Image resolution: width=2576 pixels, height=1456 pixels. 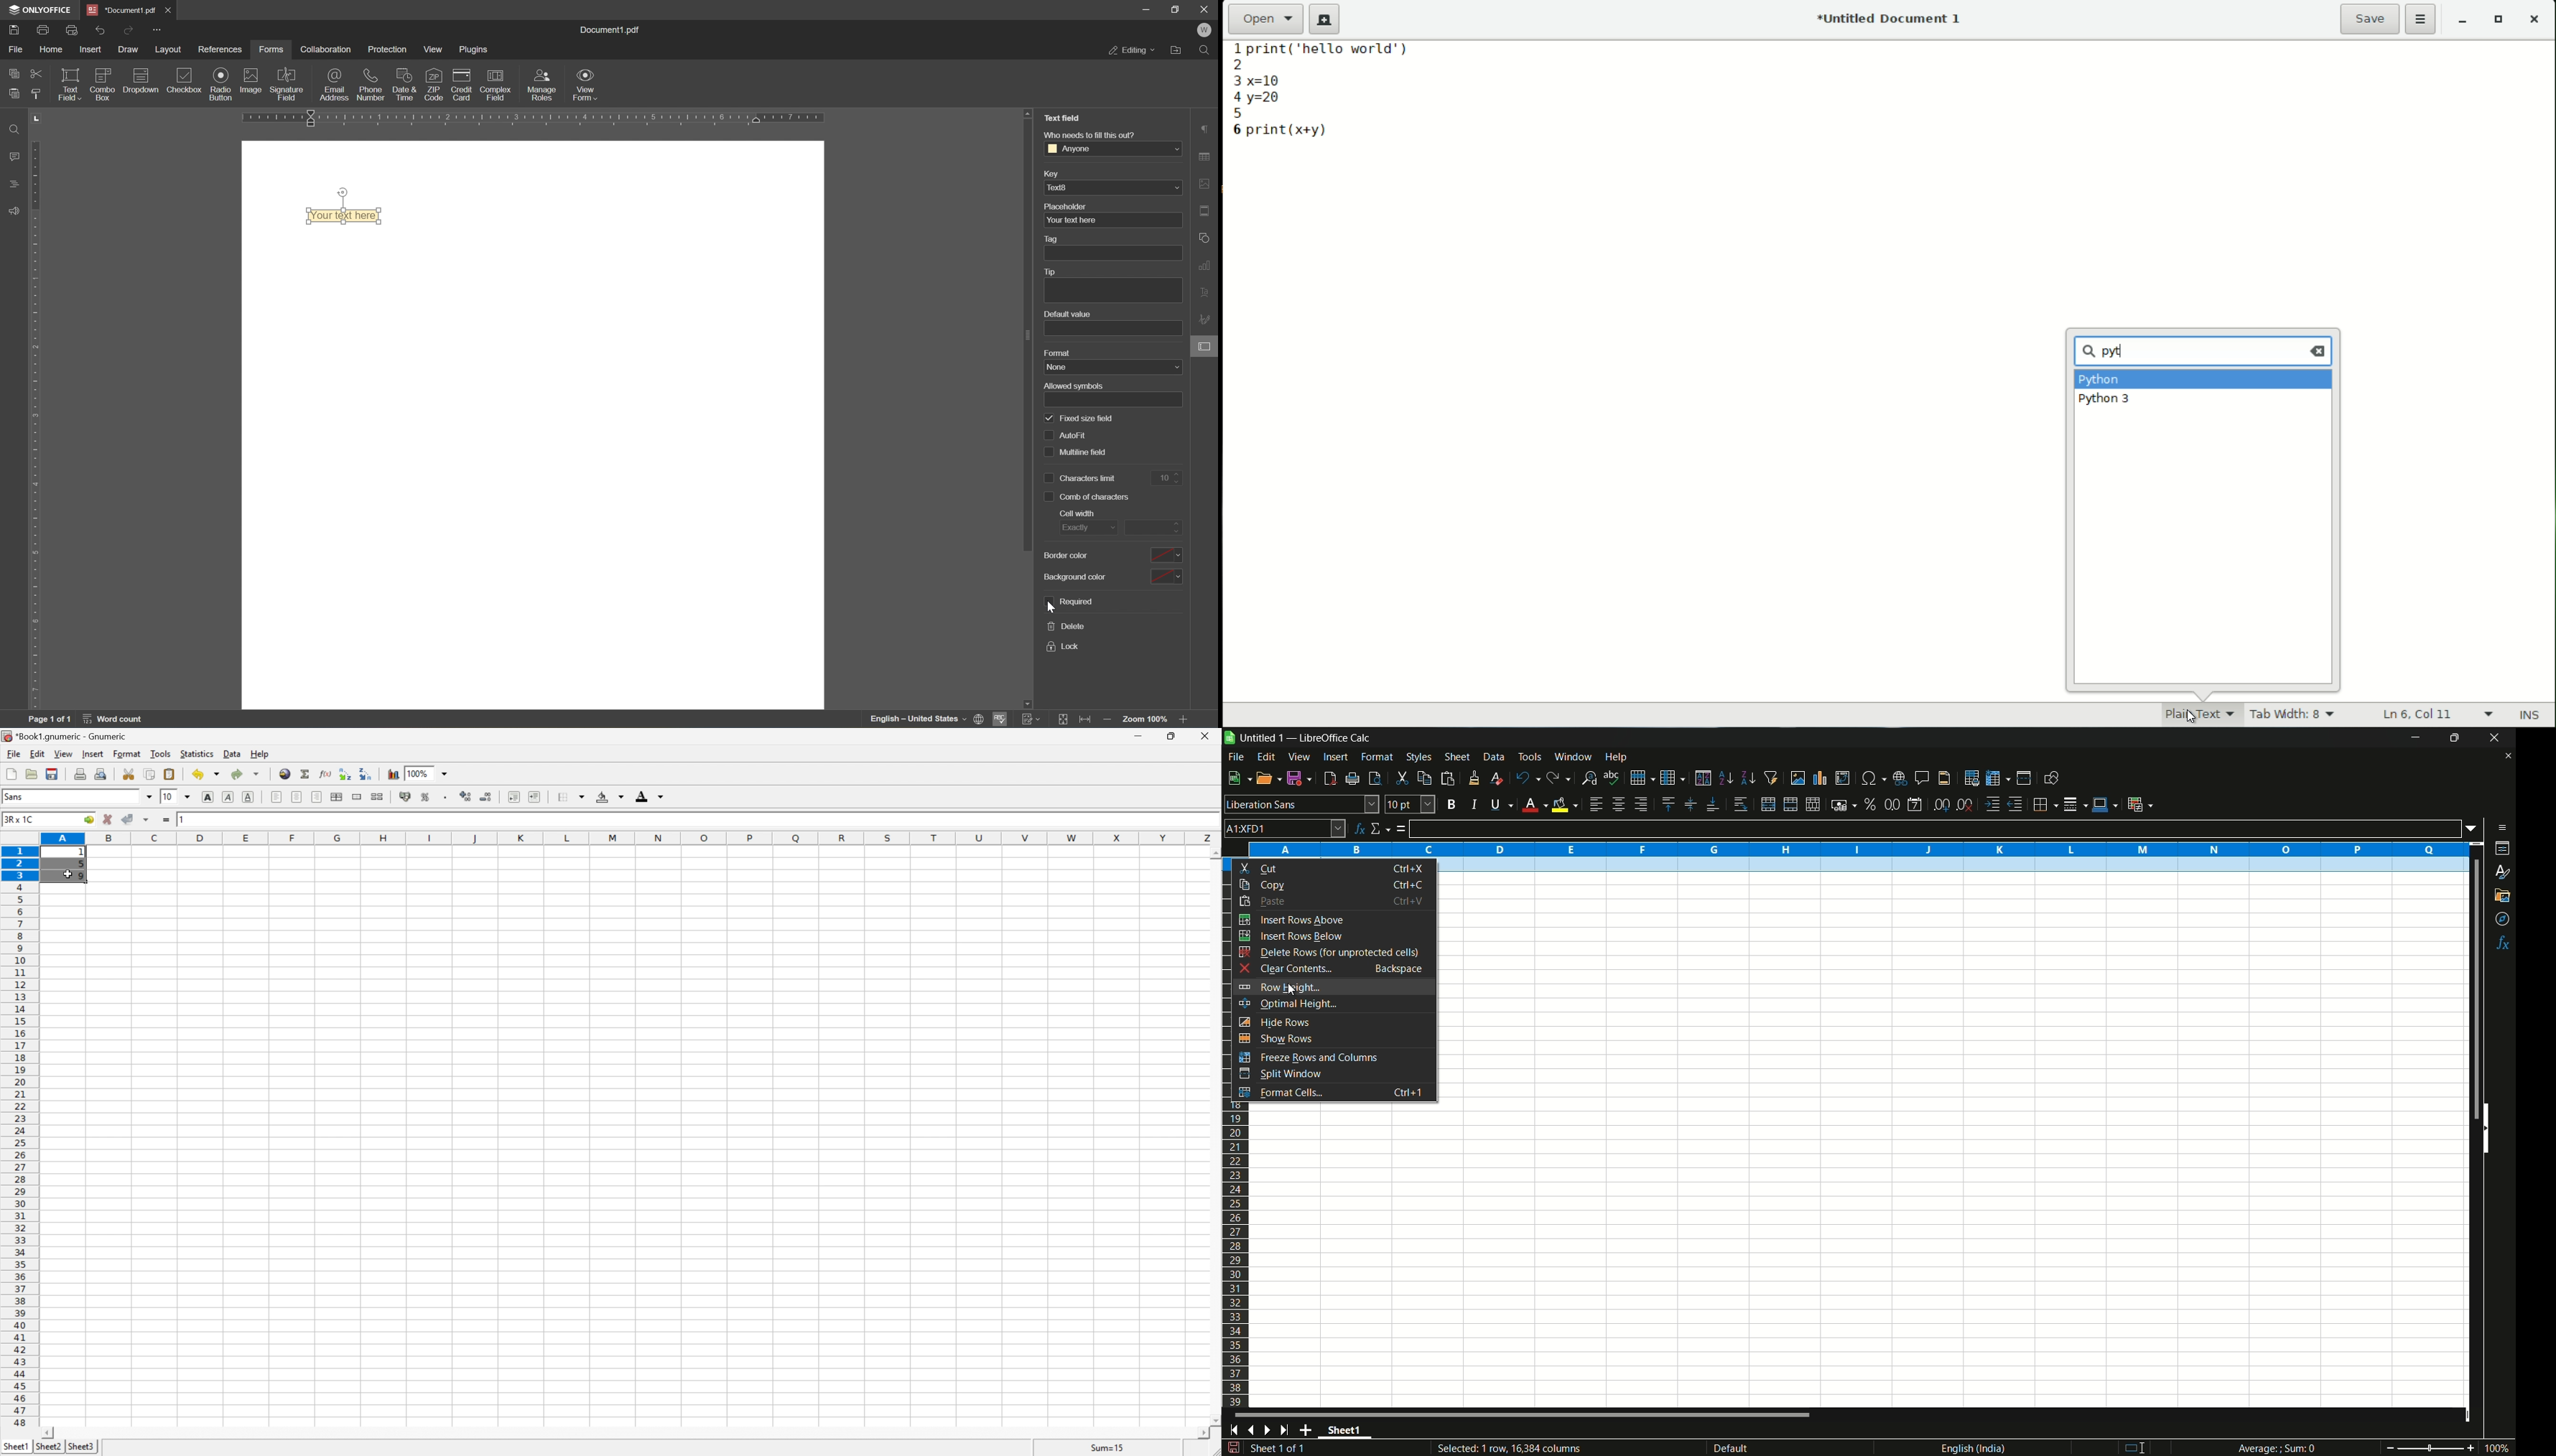 I want to click on scroll bar, so click(x=1524, y=1417).